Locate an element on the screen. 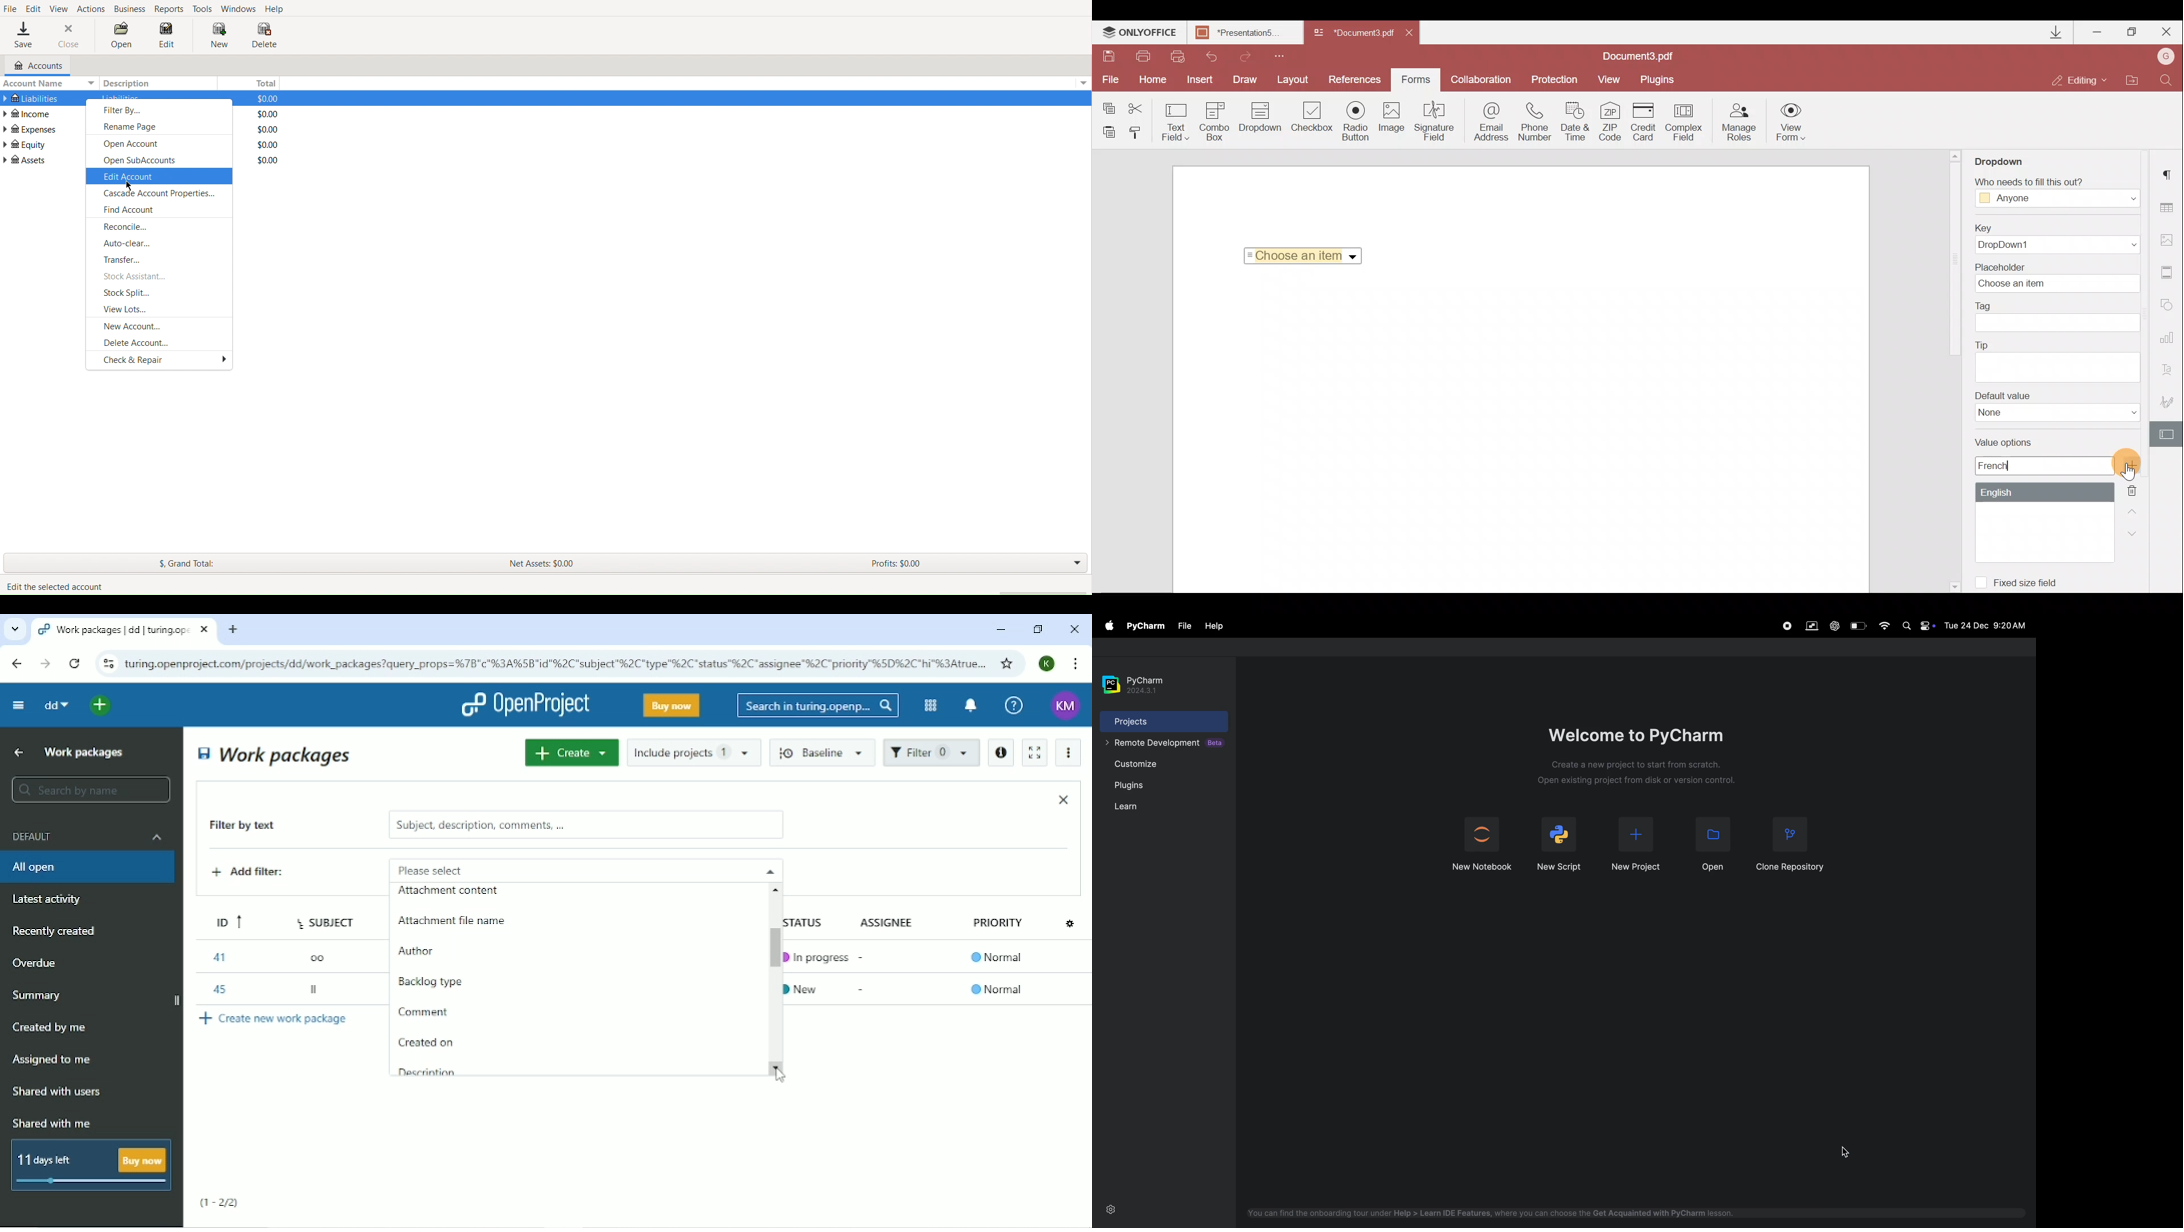 Image resolution: width=2184 pixels, height=1232 pixels. Collaboration is located at coordinates (1480, 80).